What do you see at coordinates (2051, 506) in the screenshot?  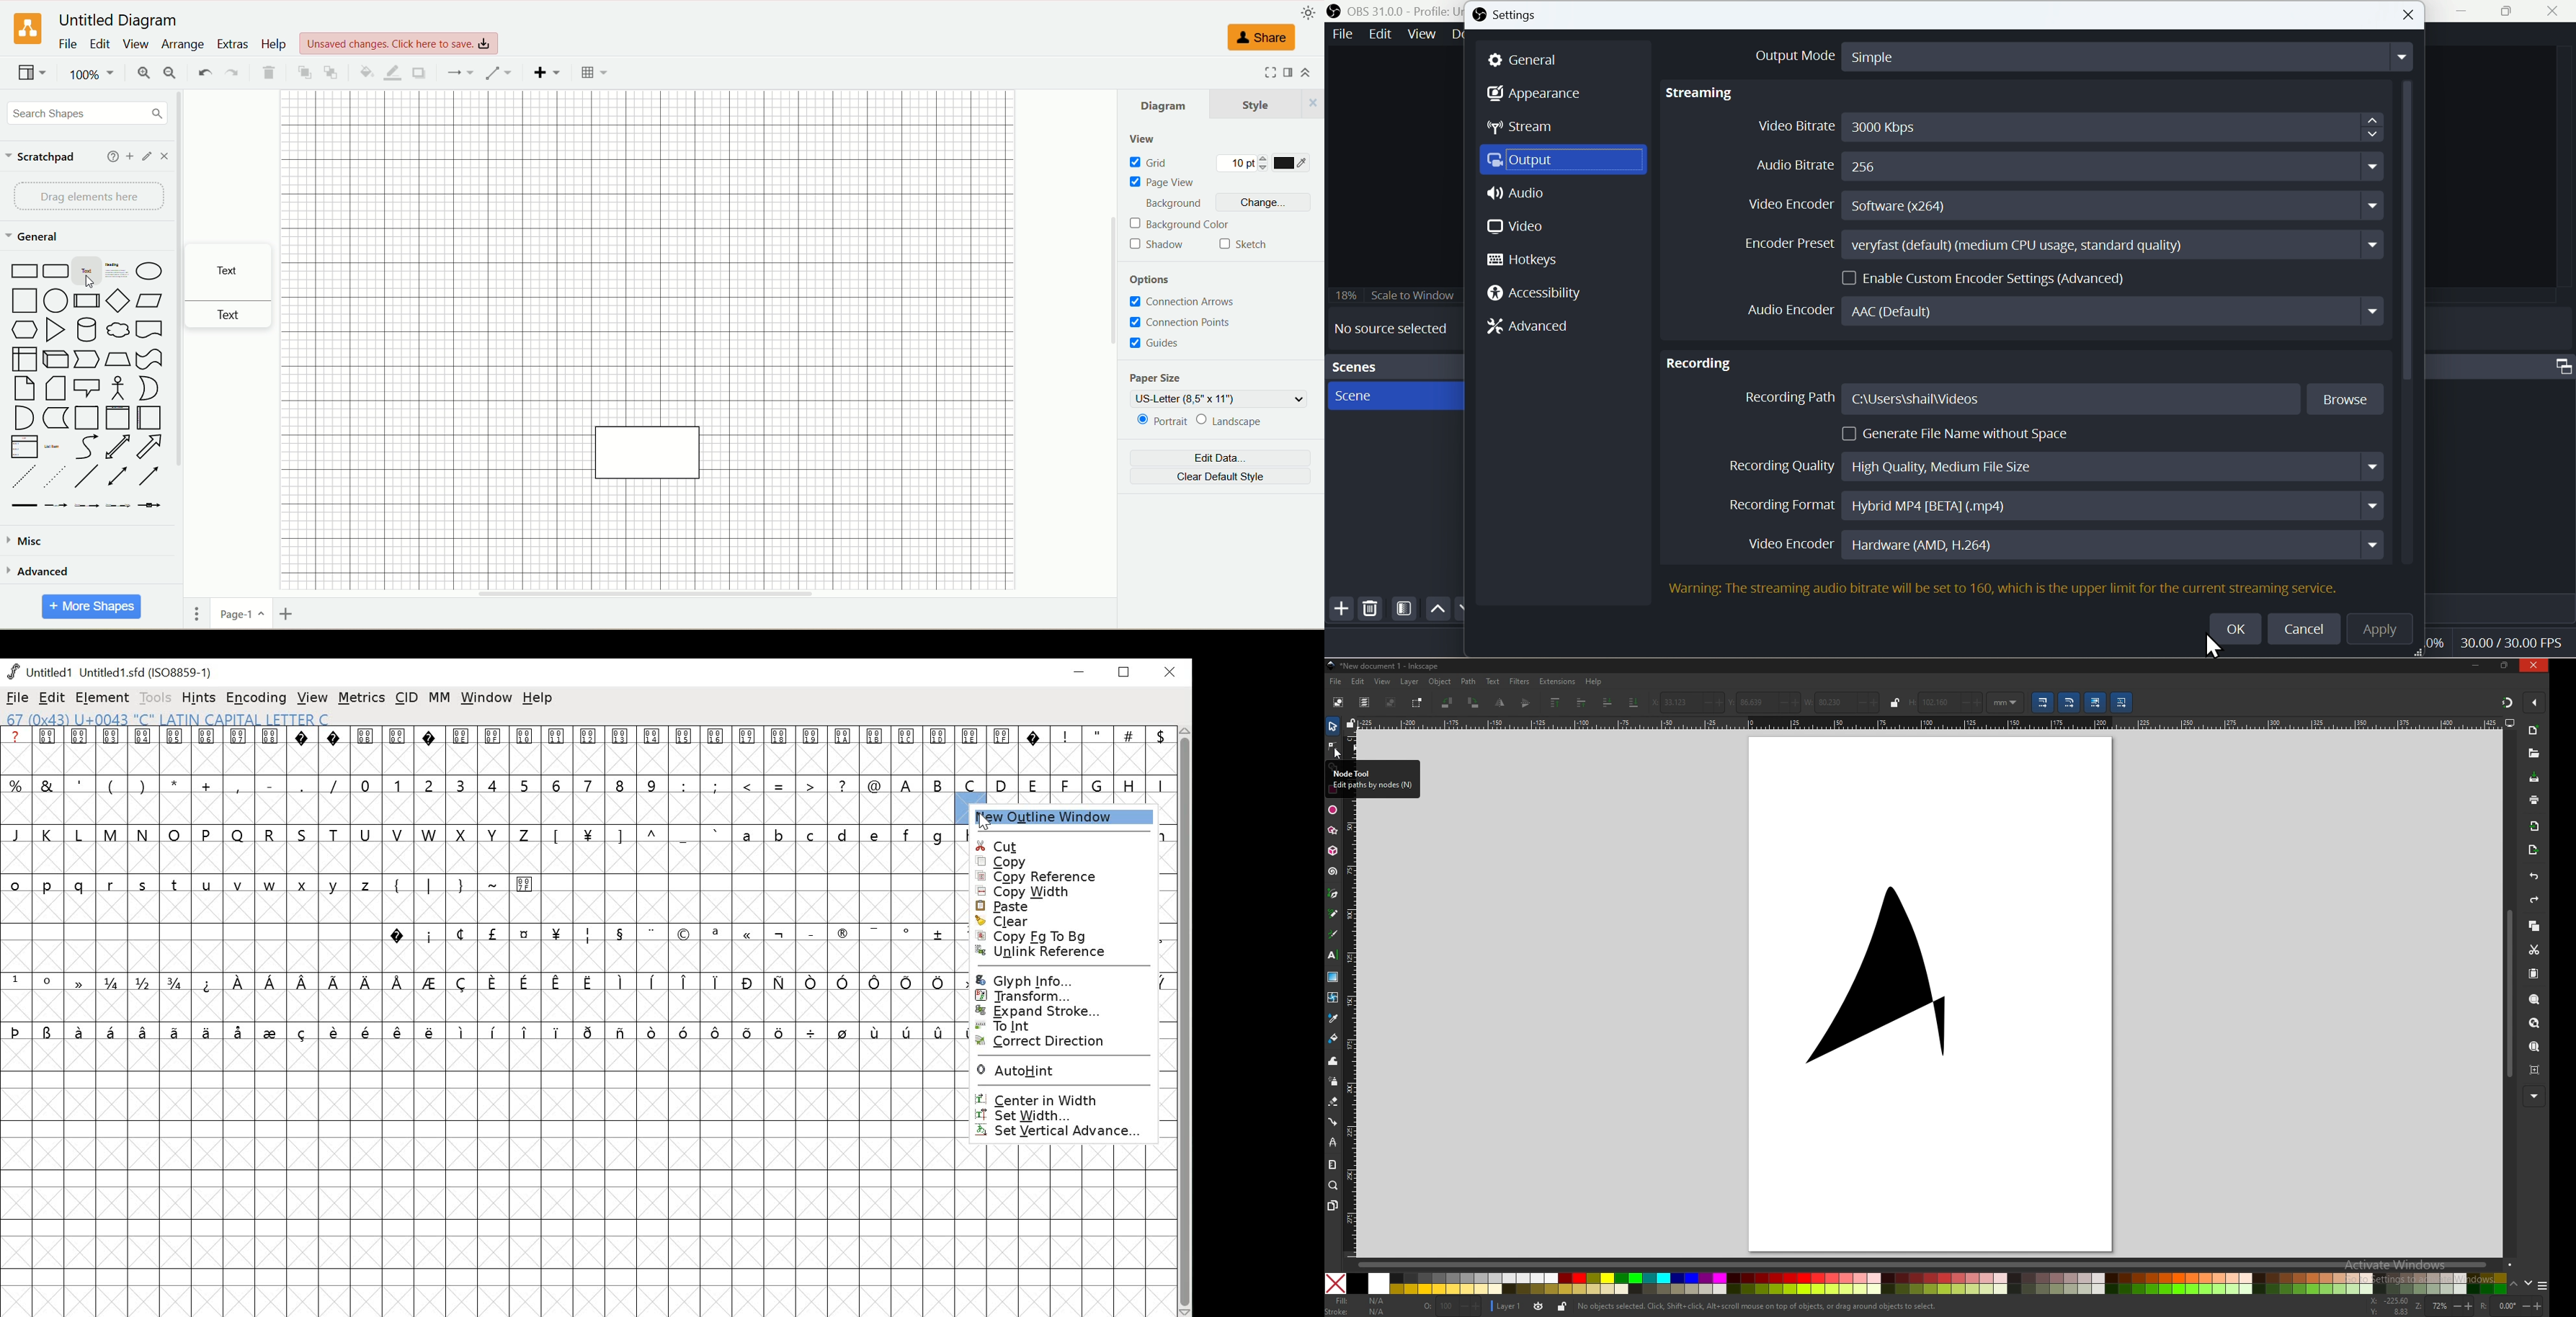 I see `Recording Format` at bounding box center [2051, 506].